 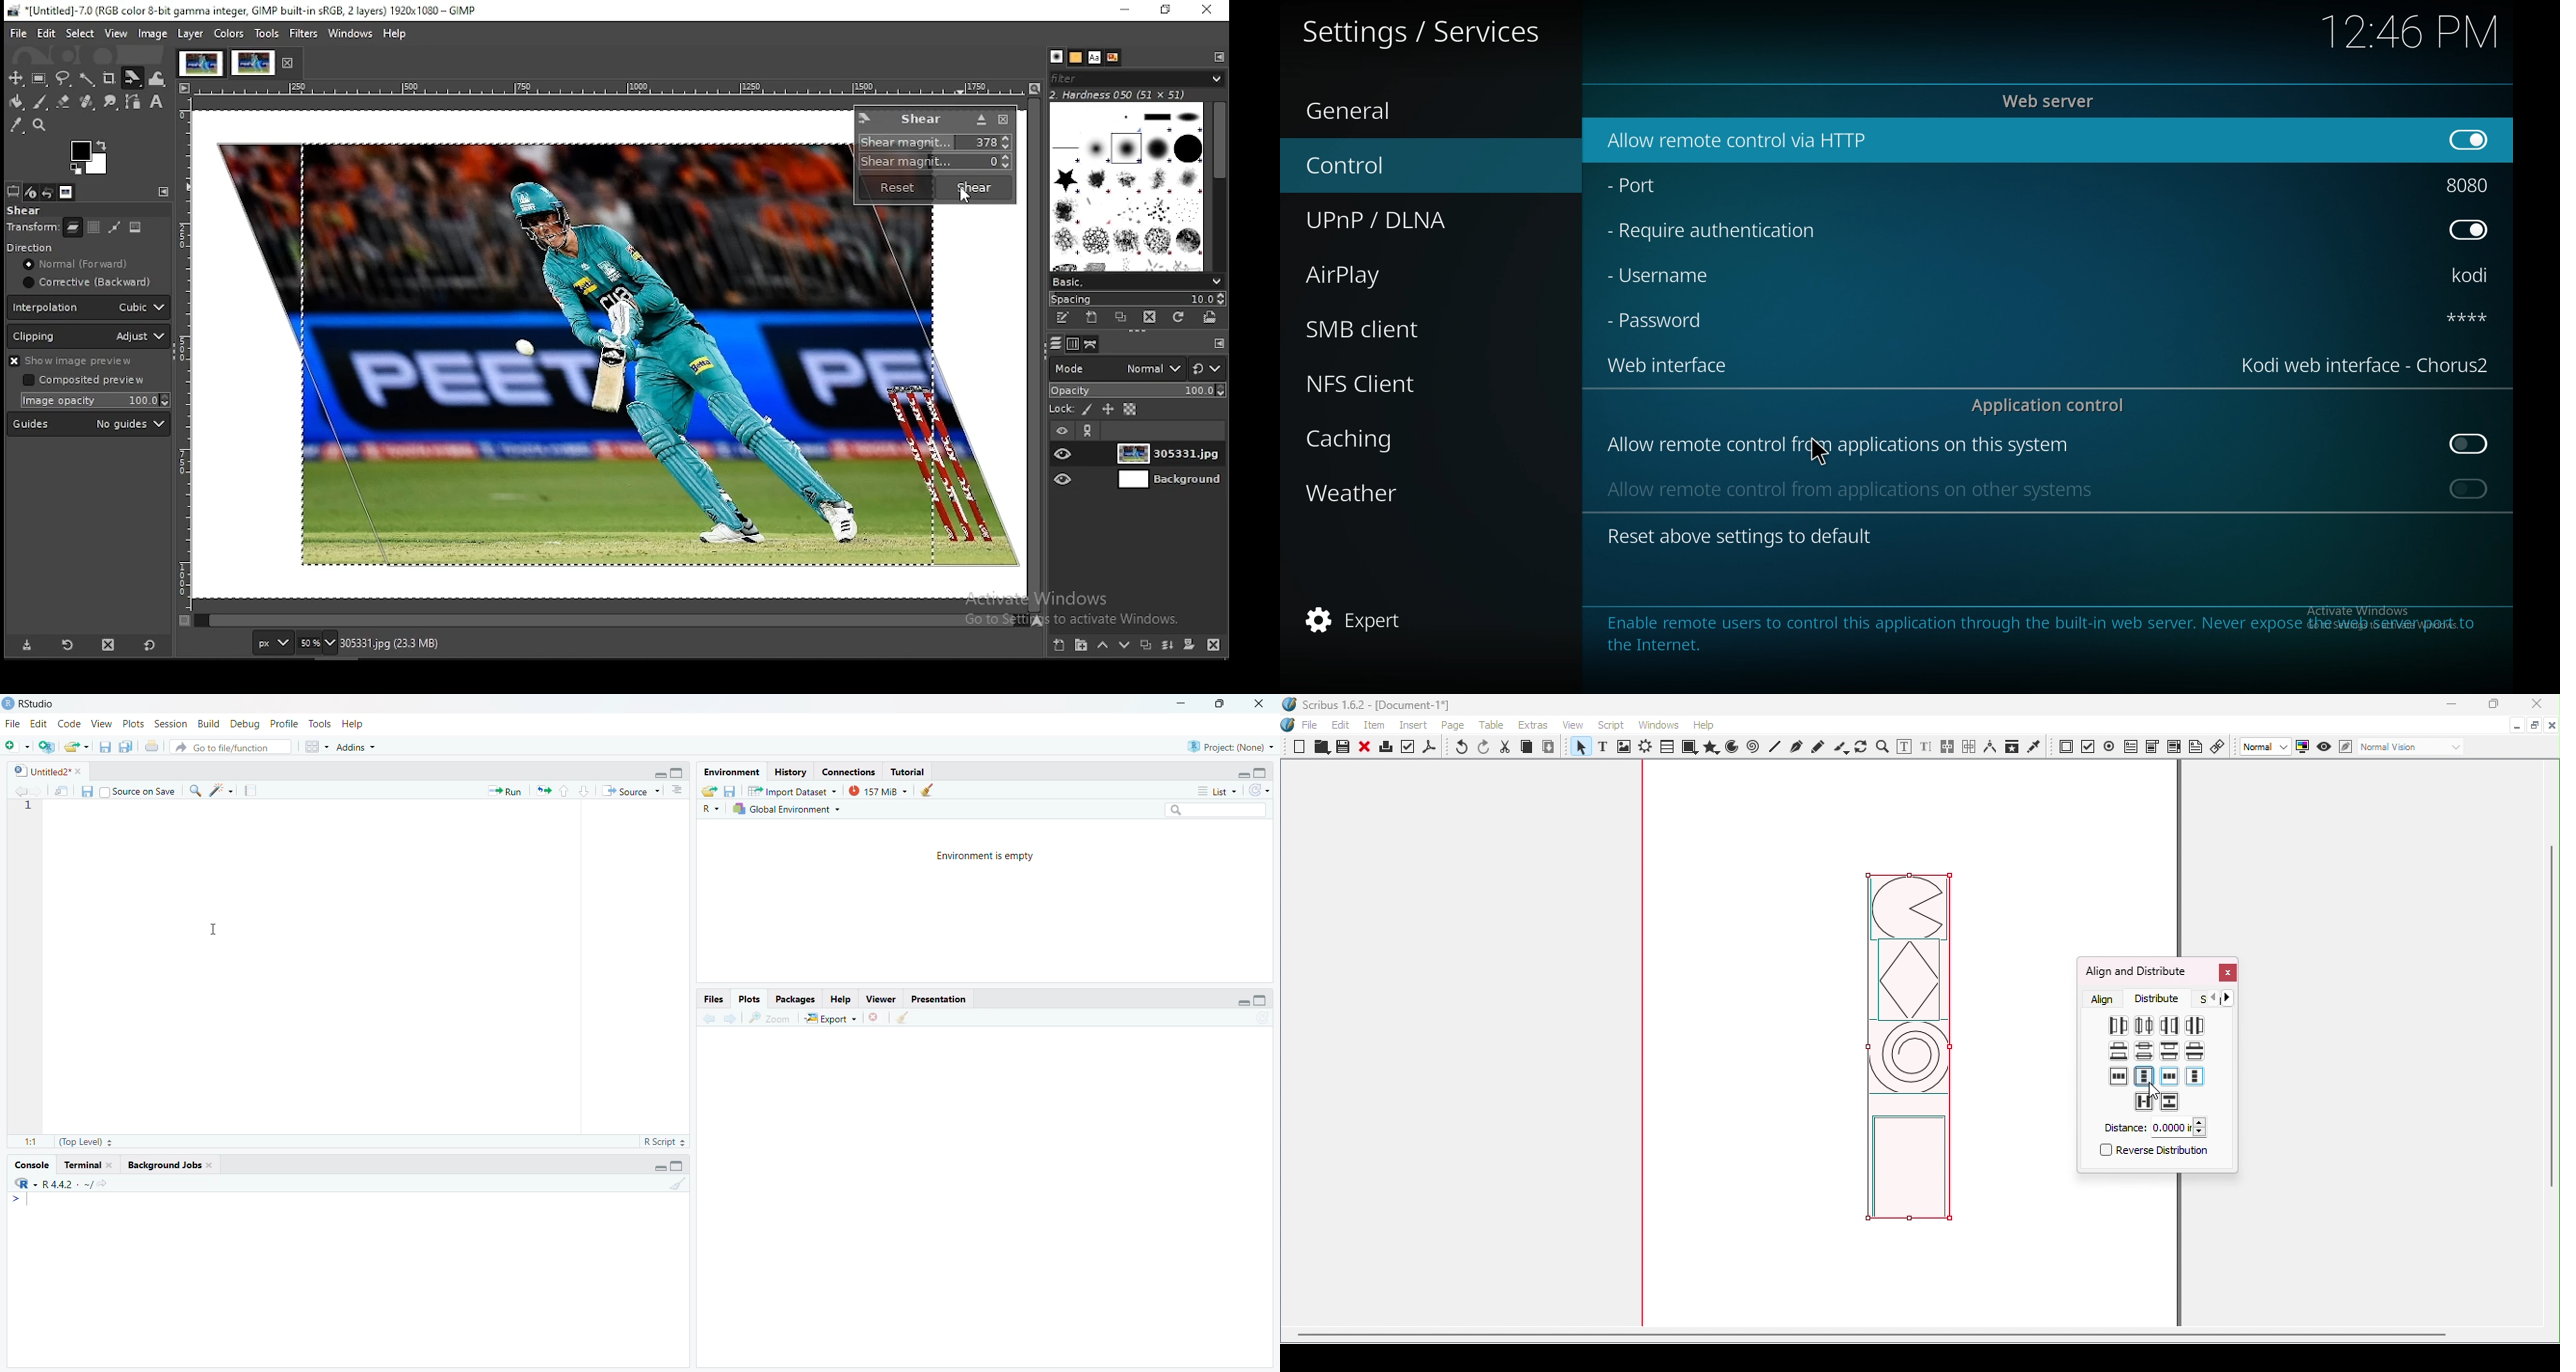 I want to click on R 4.4.2, so click(x=43, y=1183).